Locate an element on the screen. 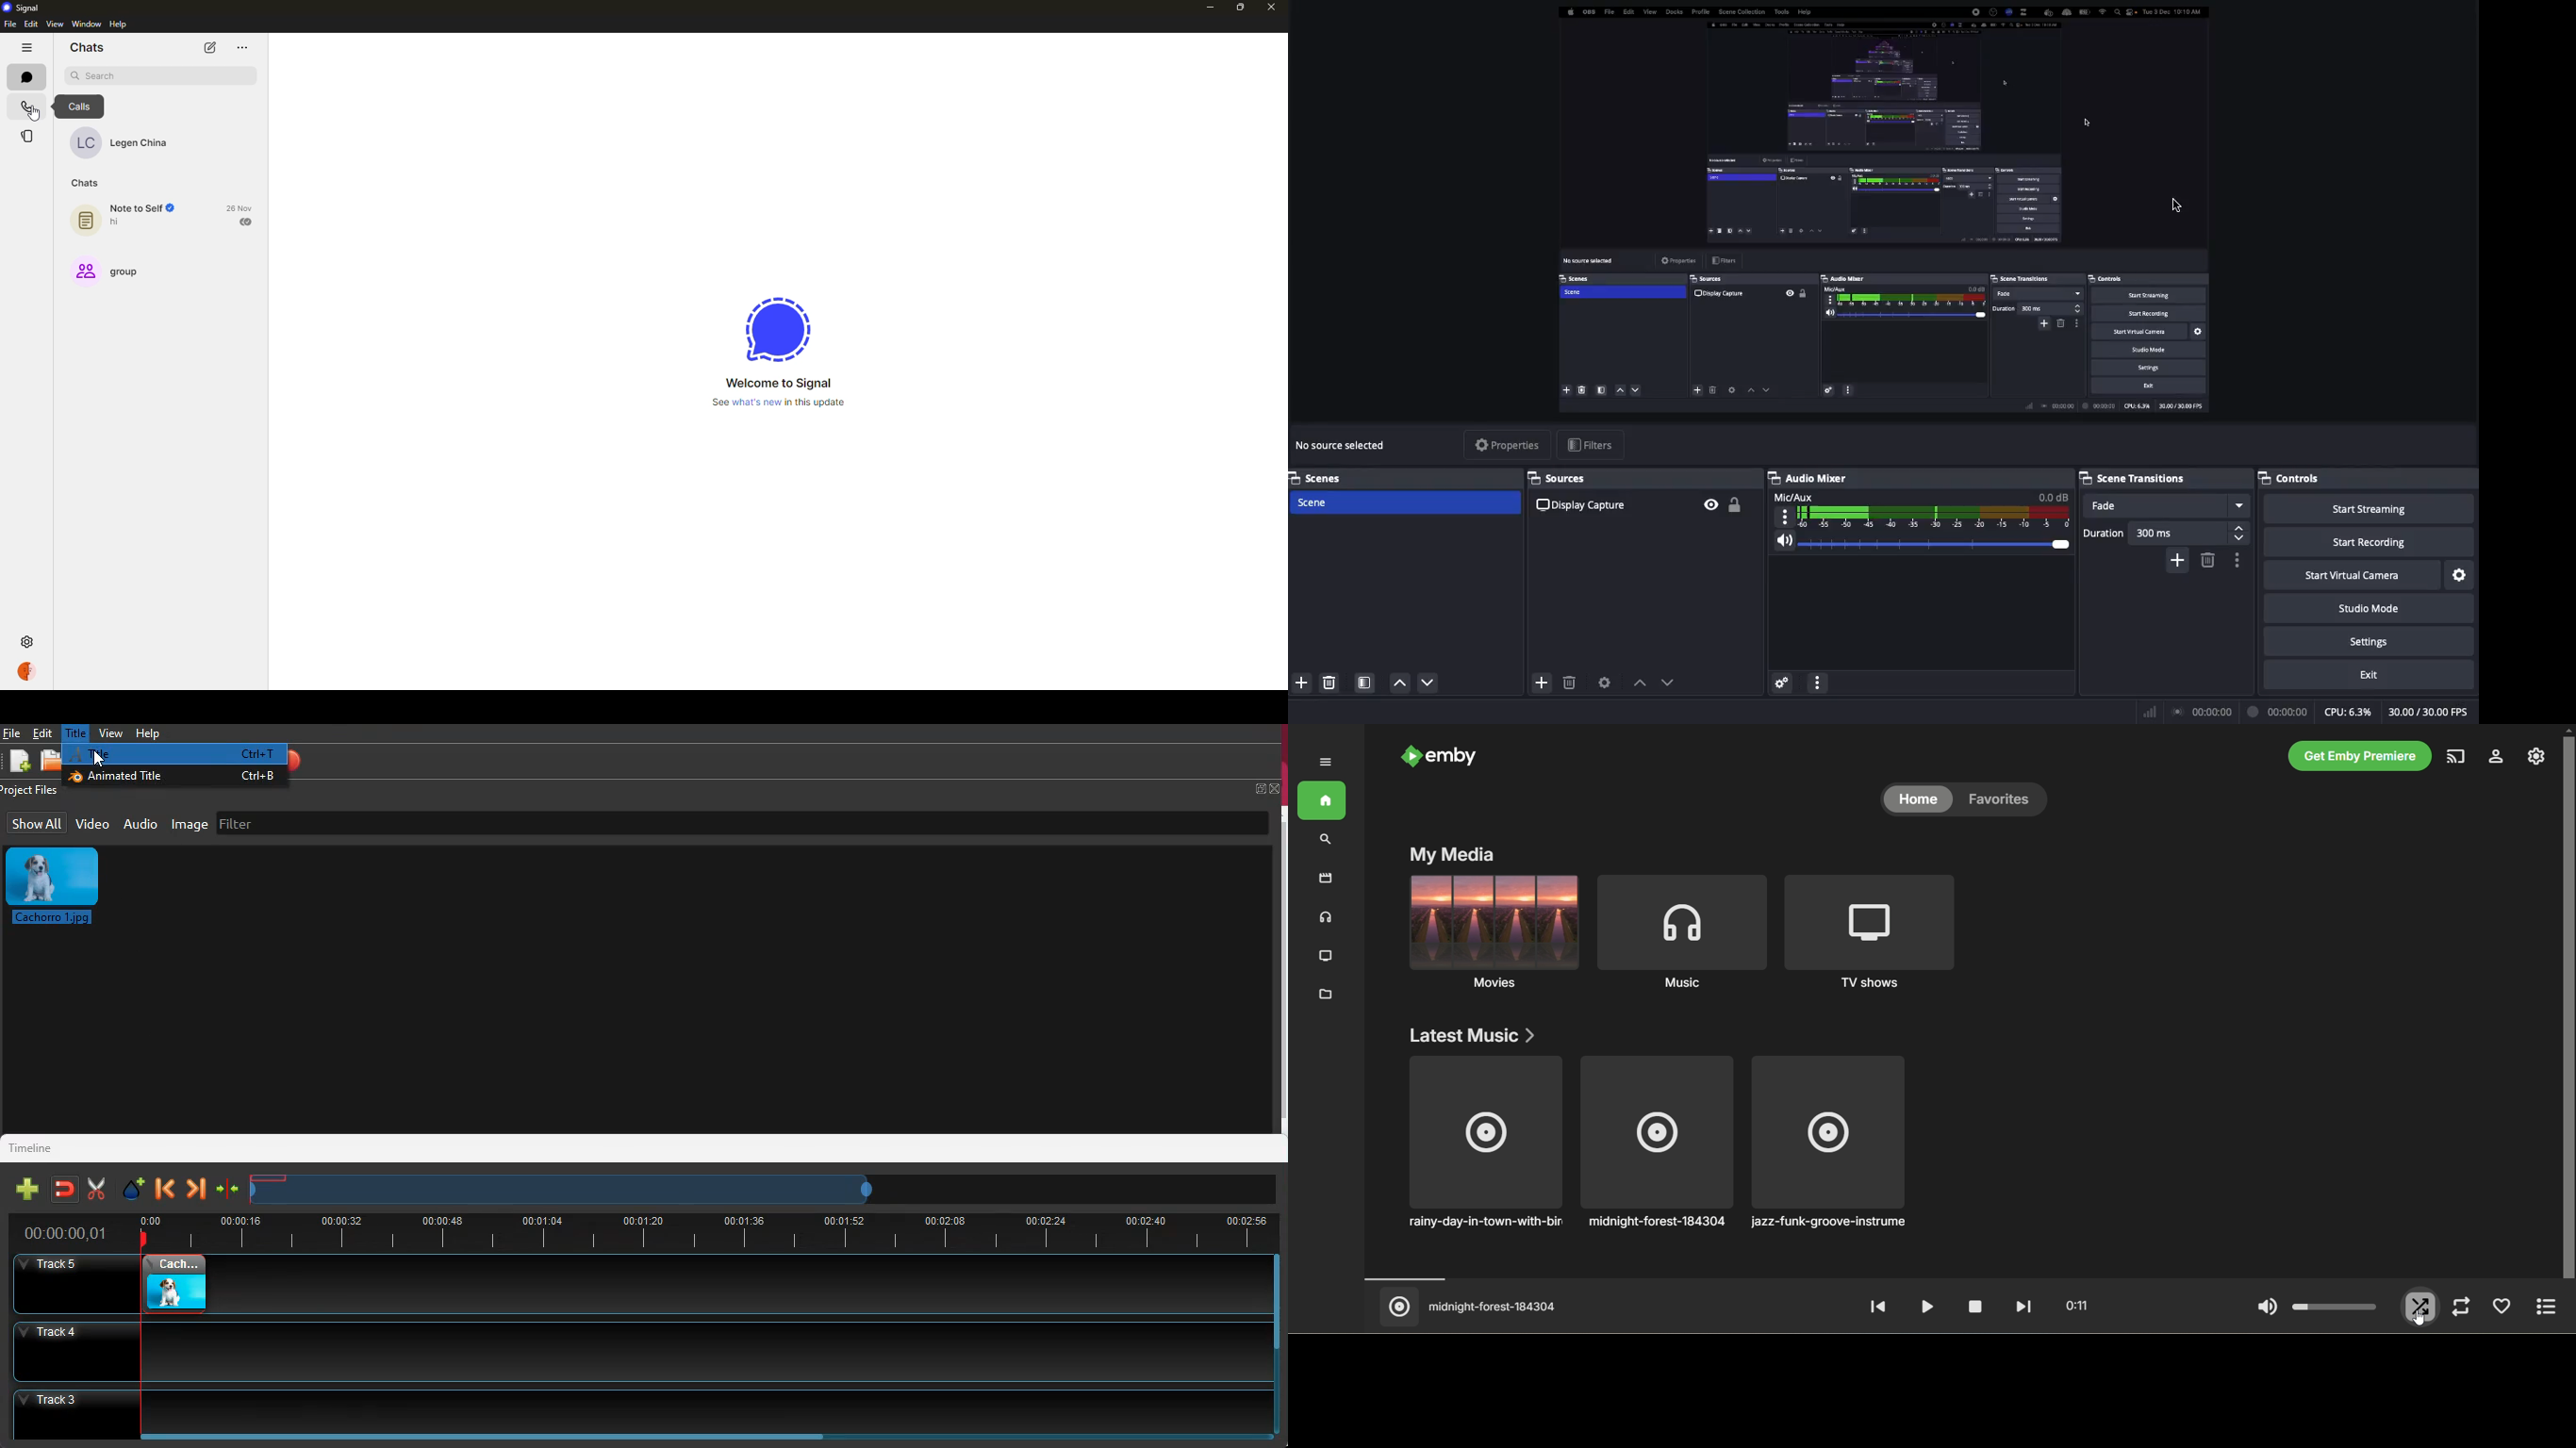 This screenshot has width=2576, height=1456. cursor is located at coordinates (2176, 204).